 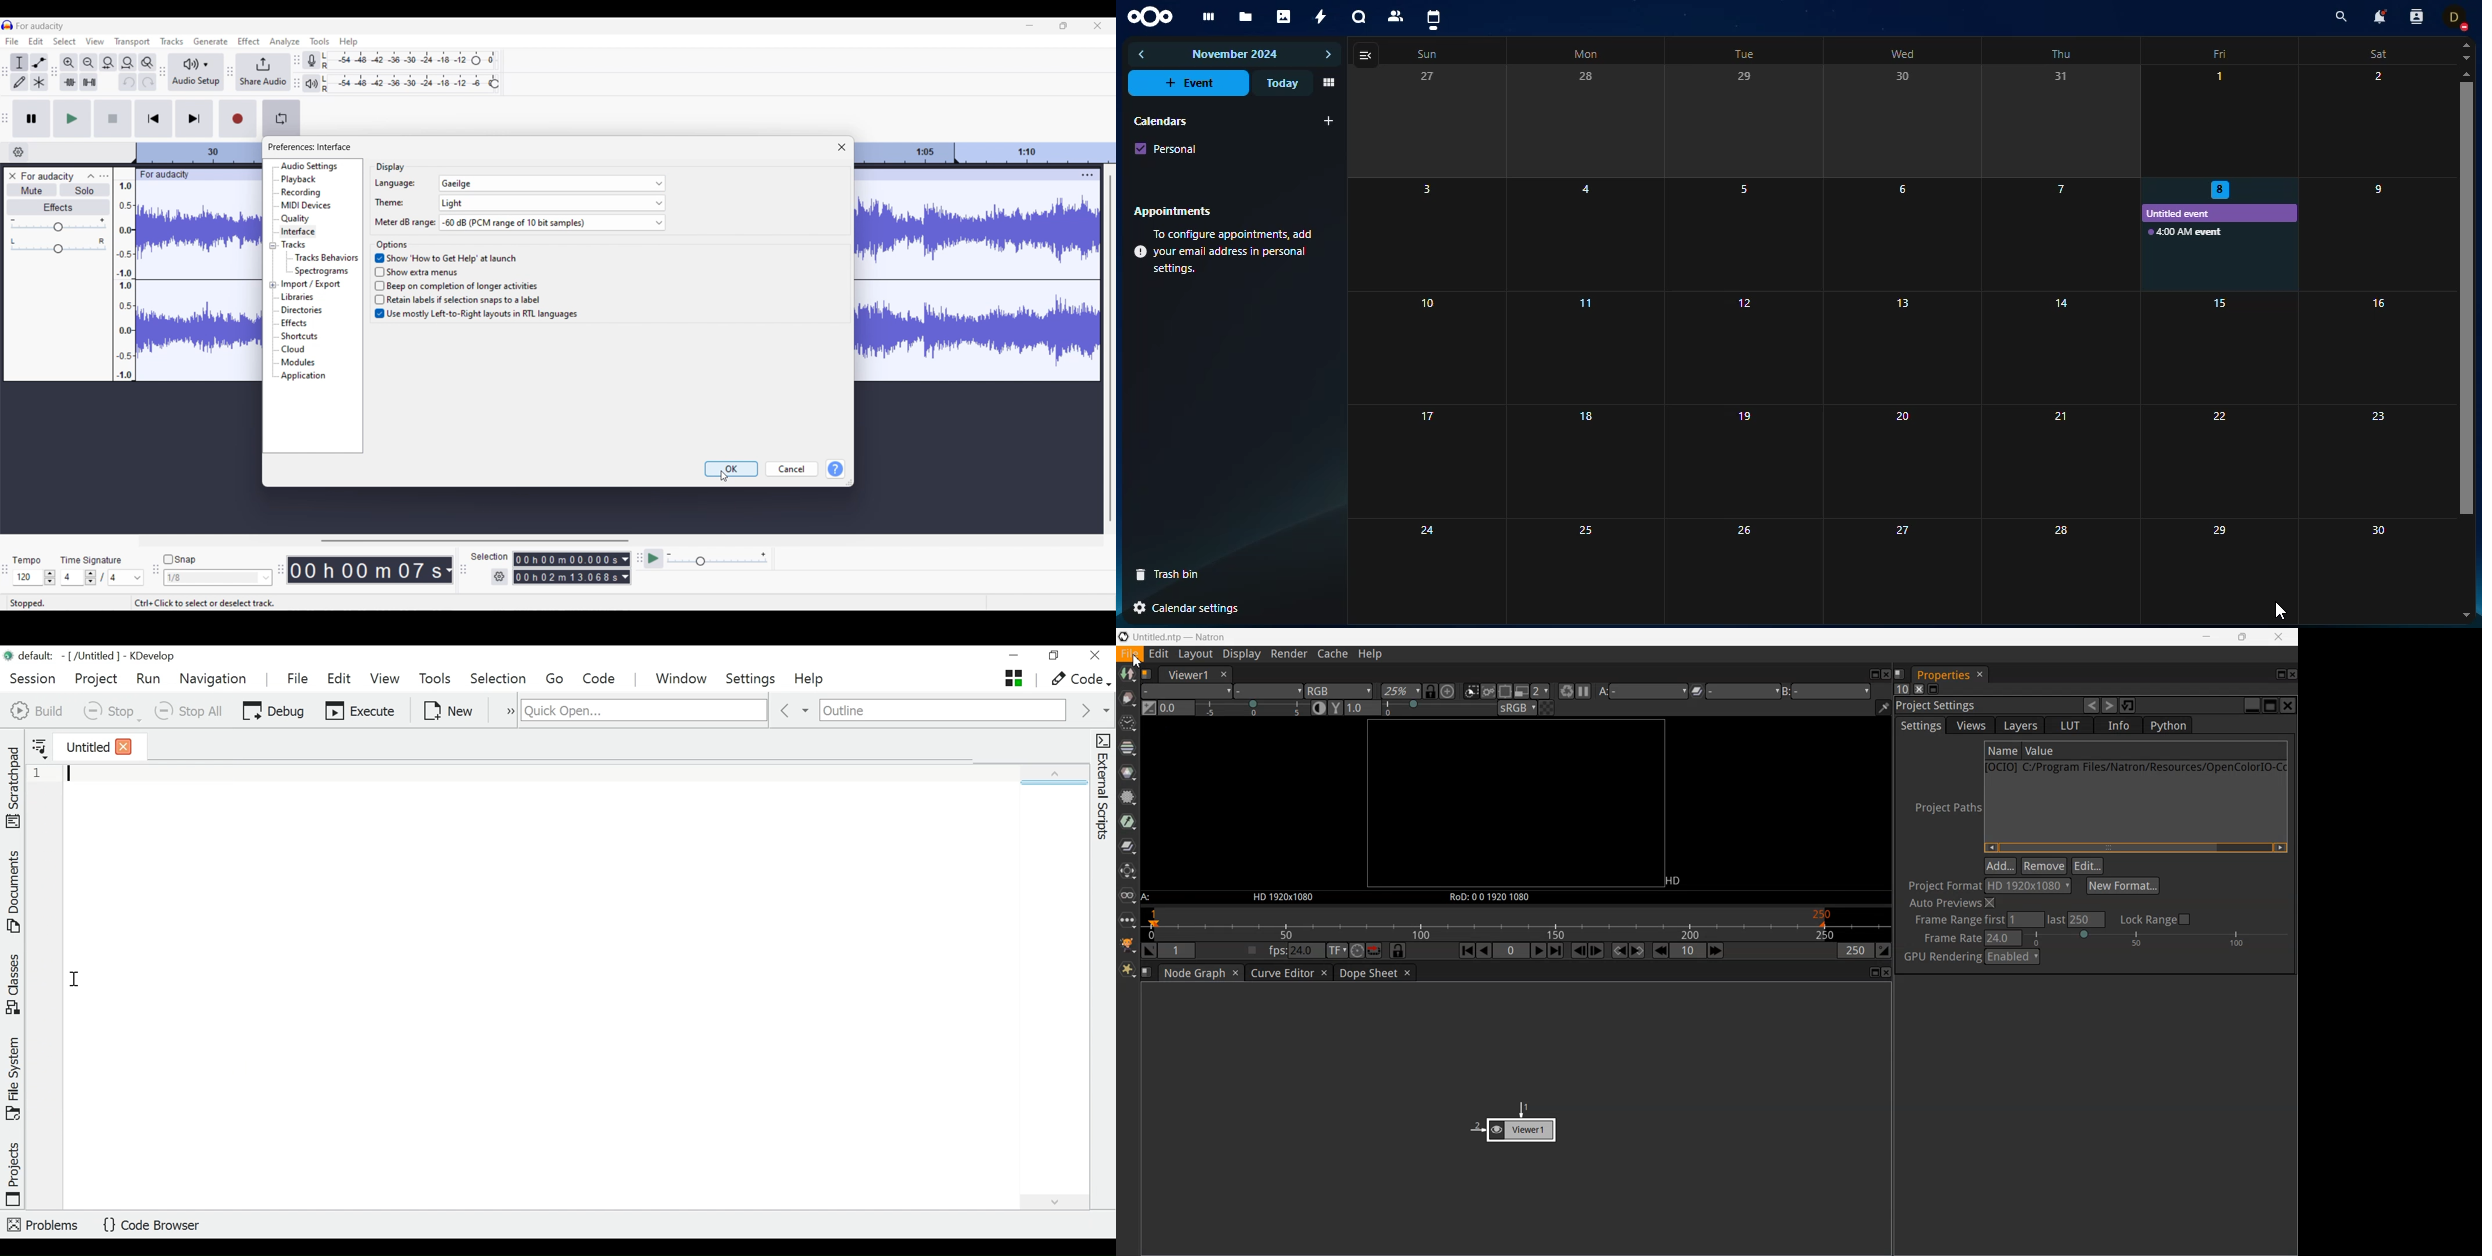 I want to click on previous, so click(x=1143, y=54).